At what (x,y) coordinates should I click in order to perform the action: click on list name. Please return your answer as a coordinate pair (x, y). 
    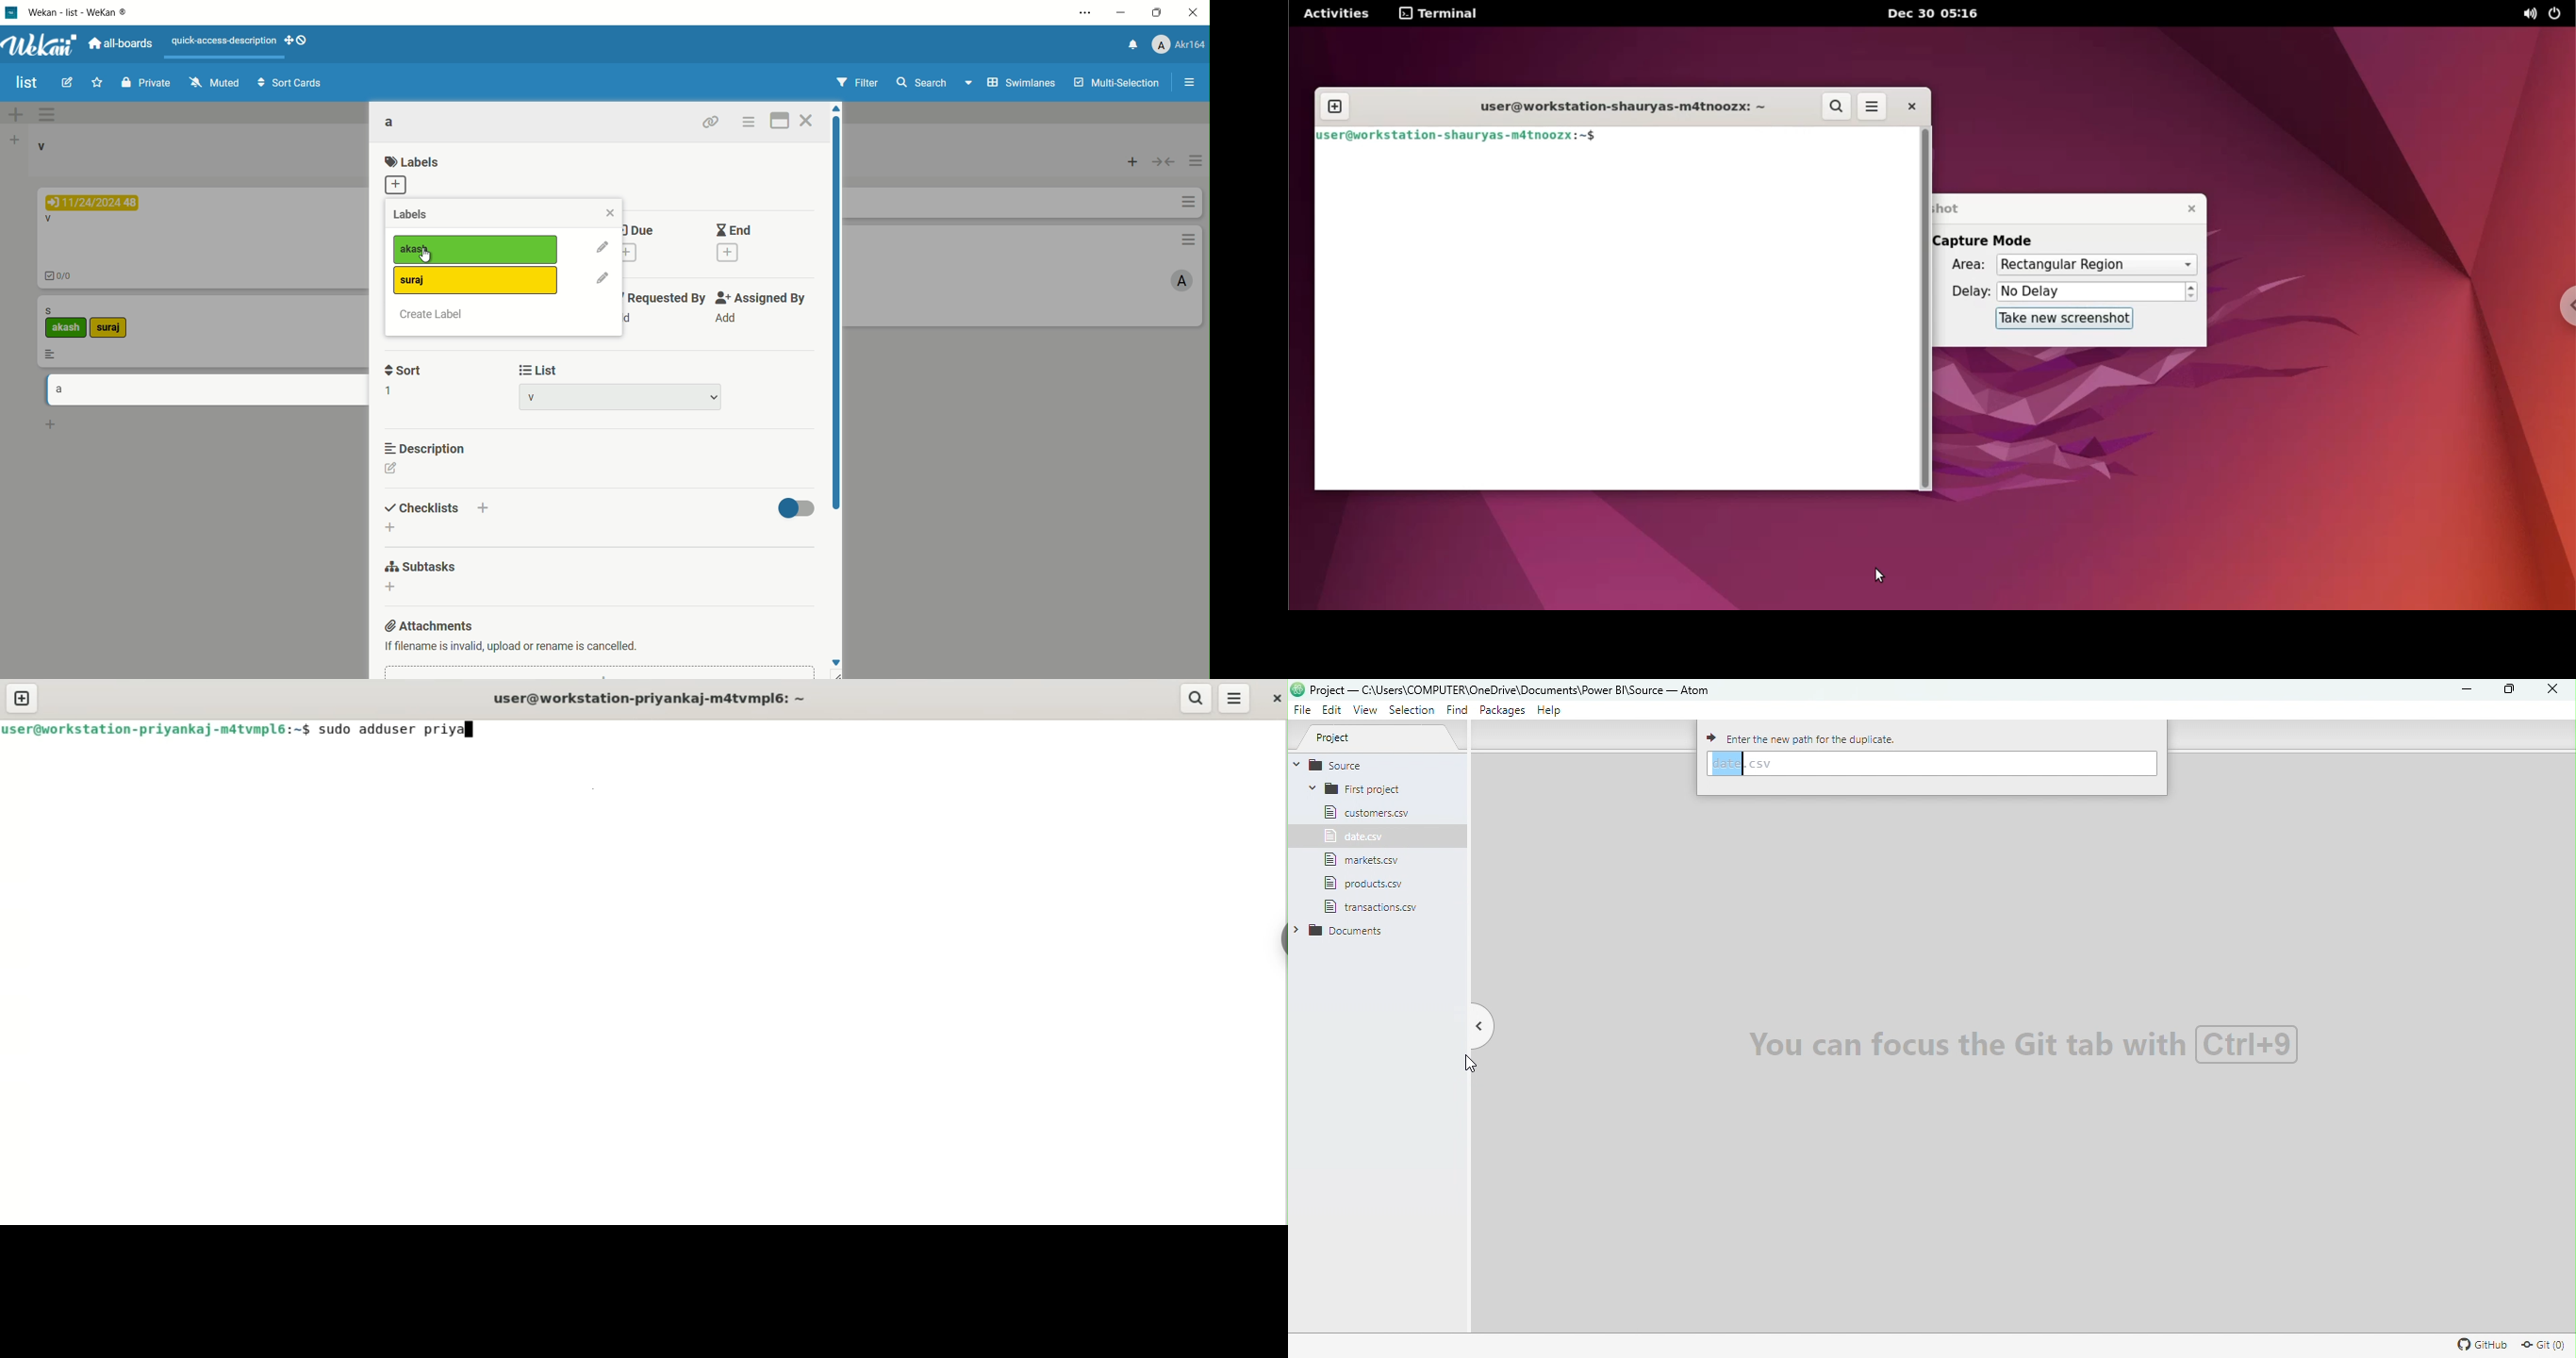
    Looking at the image, I should click on (531, 396).